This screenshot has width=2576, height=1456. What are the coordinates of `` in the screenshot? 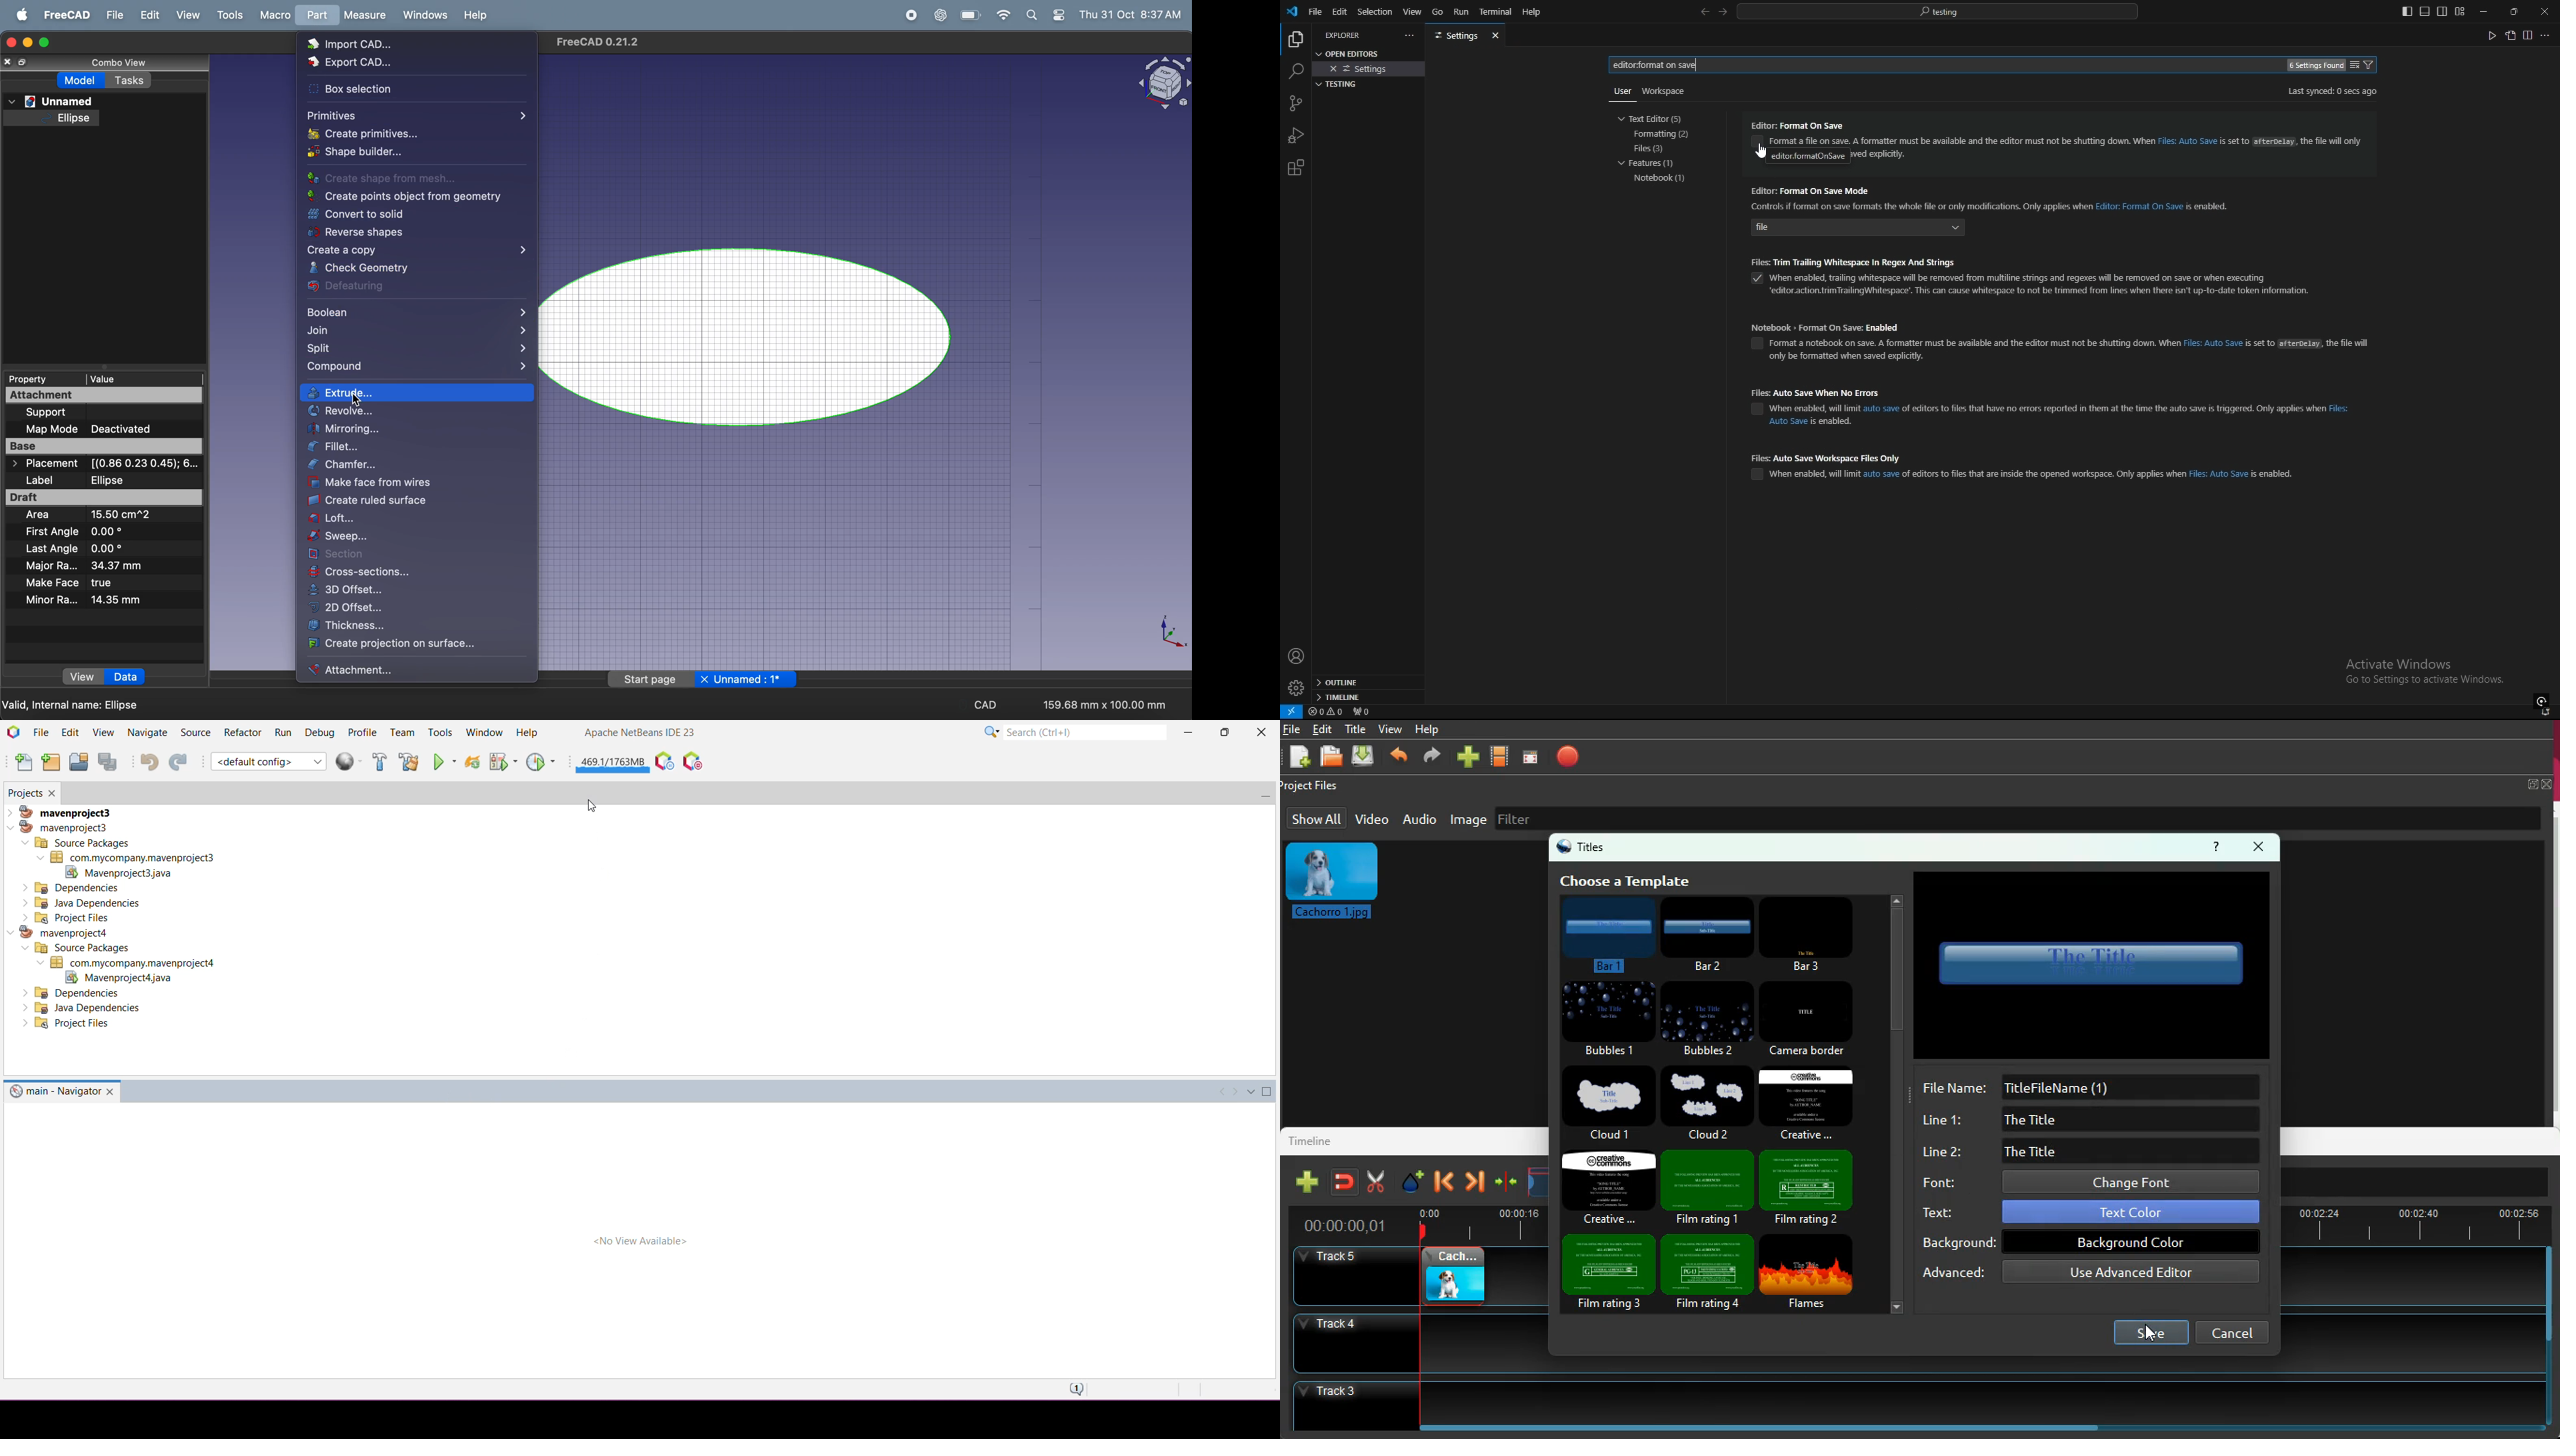 It's located at (414, 429).